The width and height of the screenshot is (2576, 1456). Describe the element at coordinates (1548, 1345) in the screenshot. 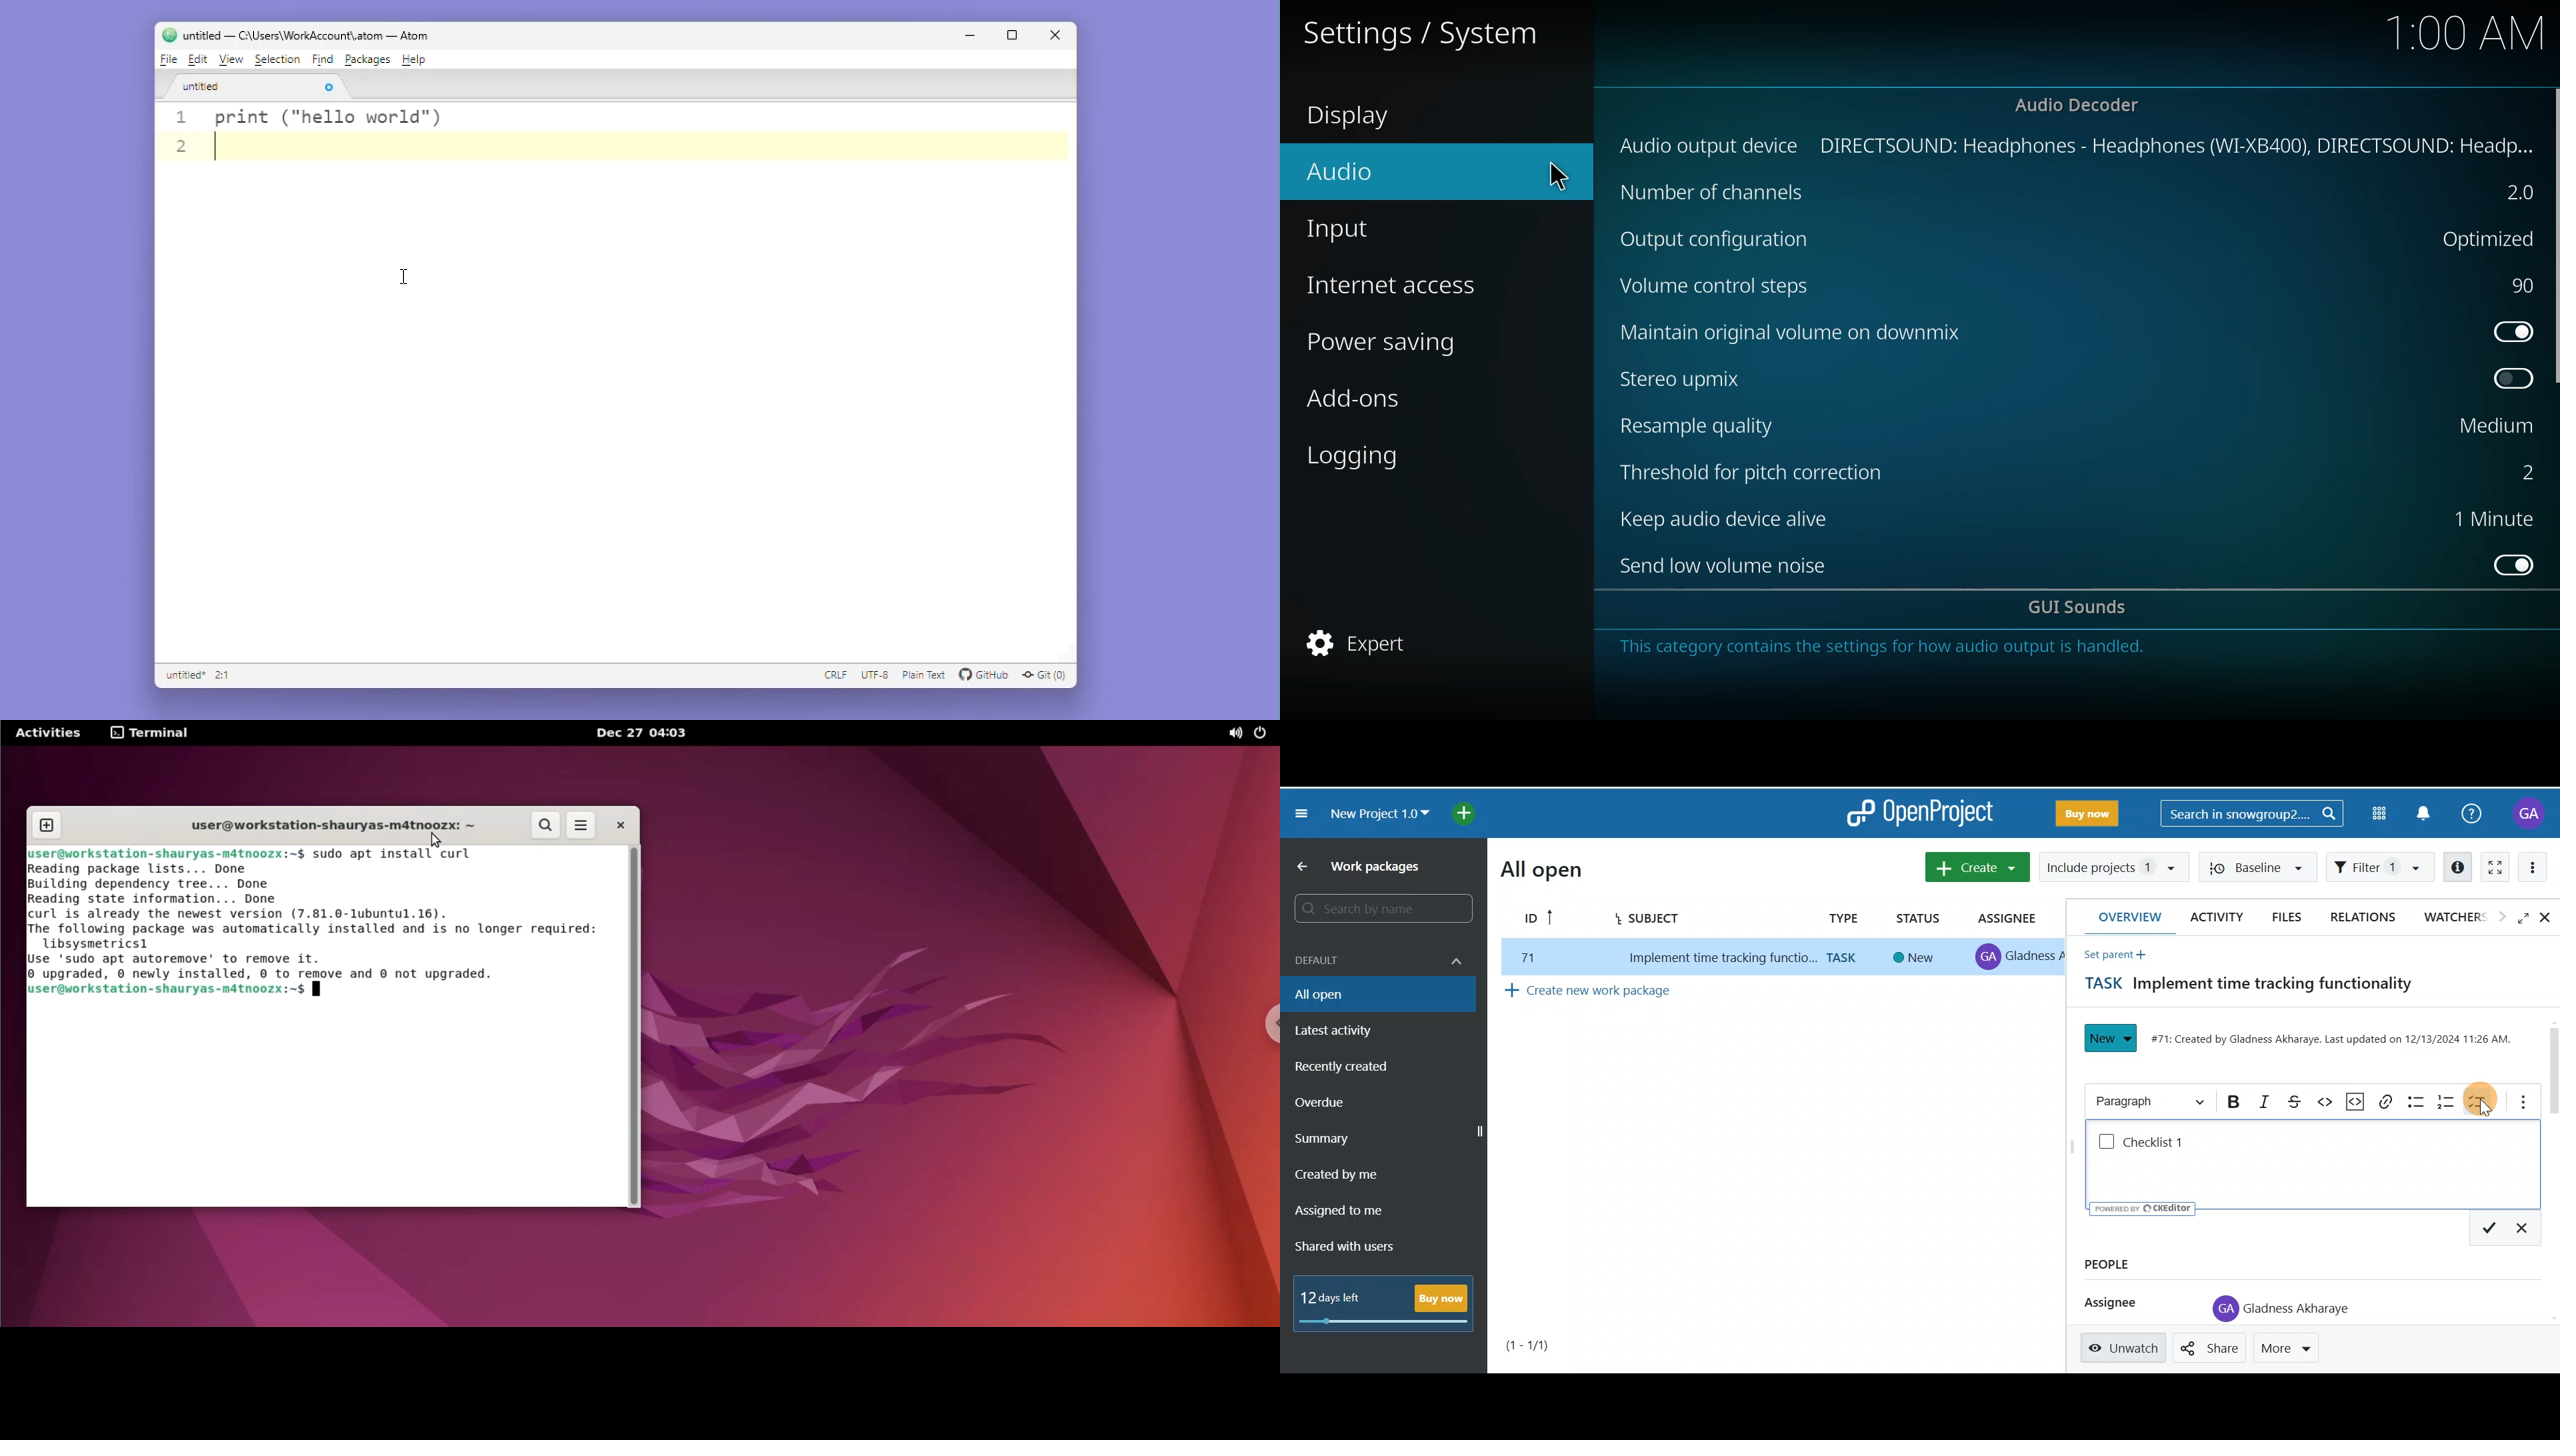

I see `Page number` at that location.